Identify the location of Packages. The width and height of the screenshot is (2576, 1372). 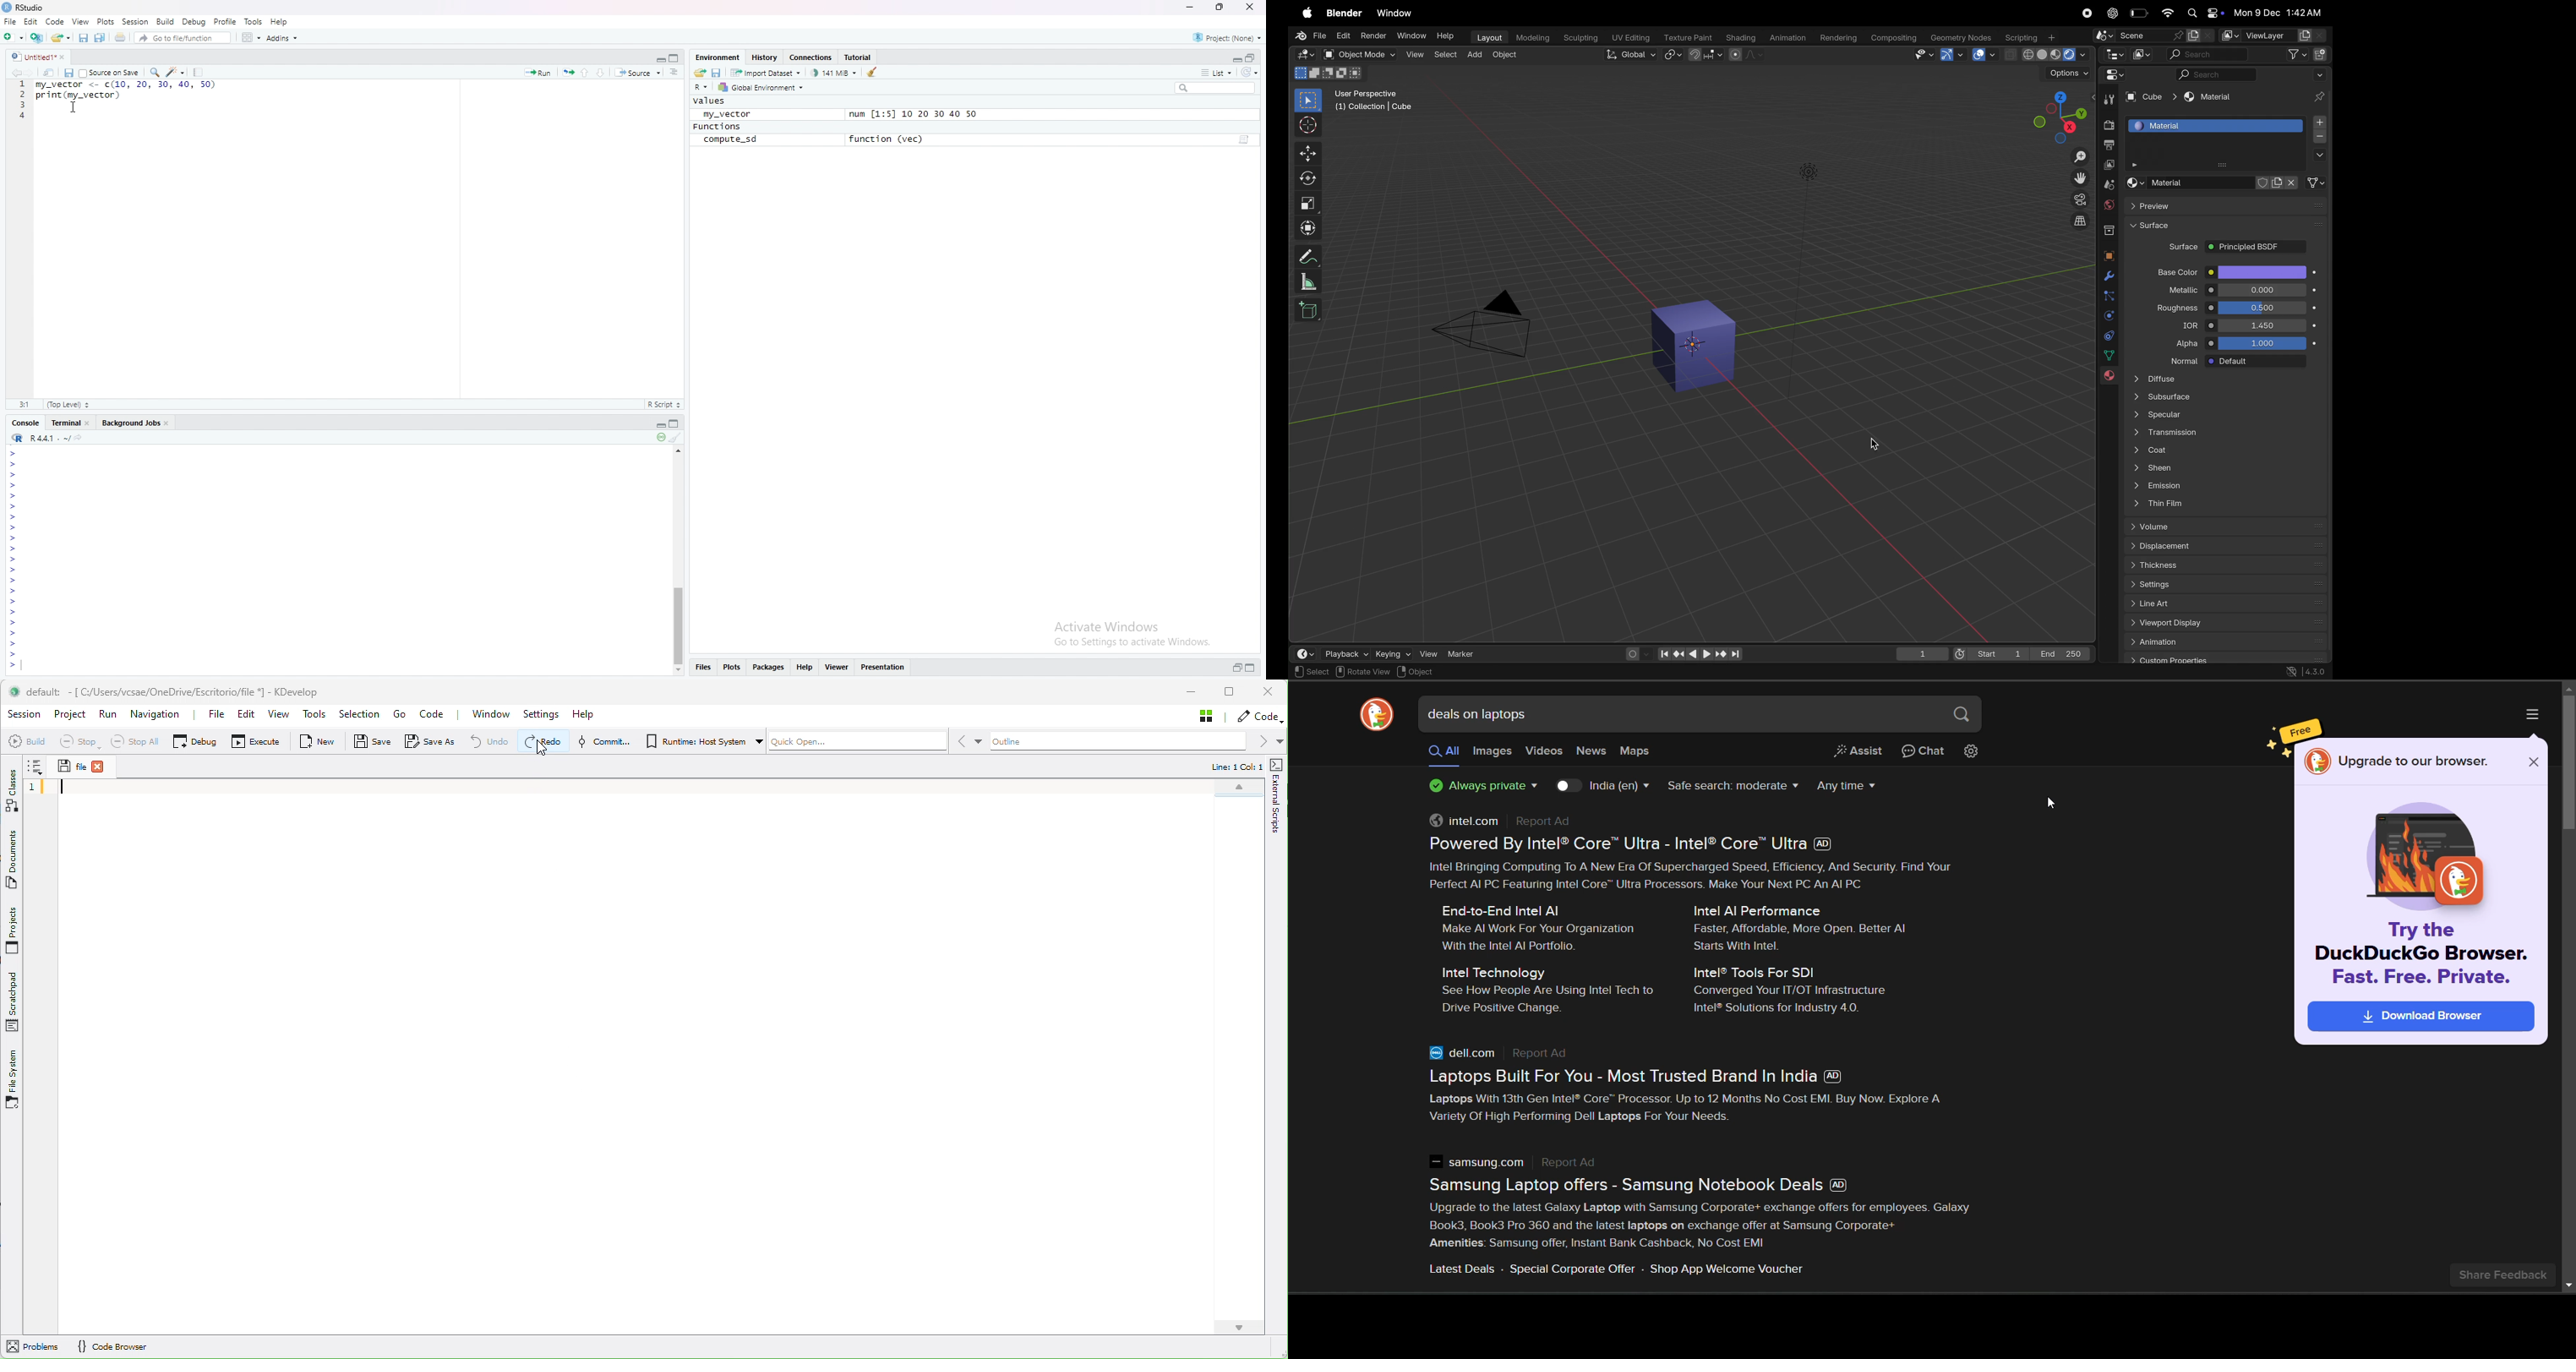
(769, 668).